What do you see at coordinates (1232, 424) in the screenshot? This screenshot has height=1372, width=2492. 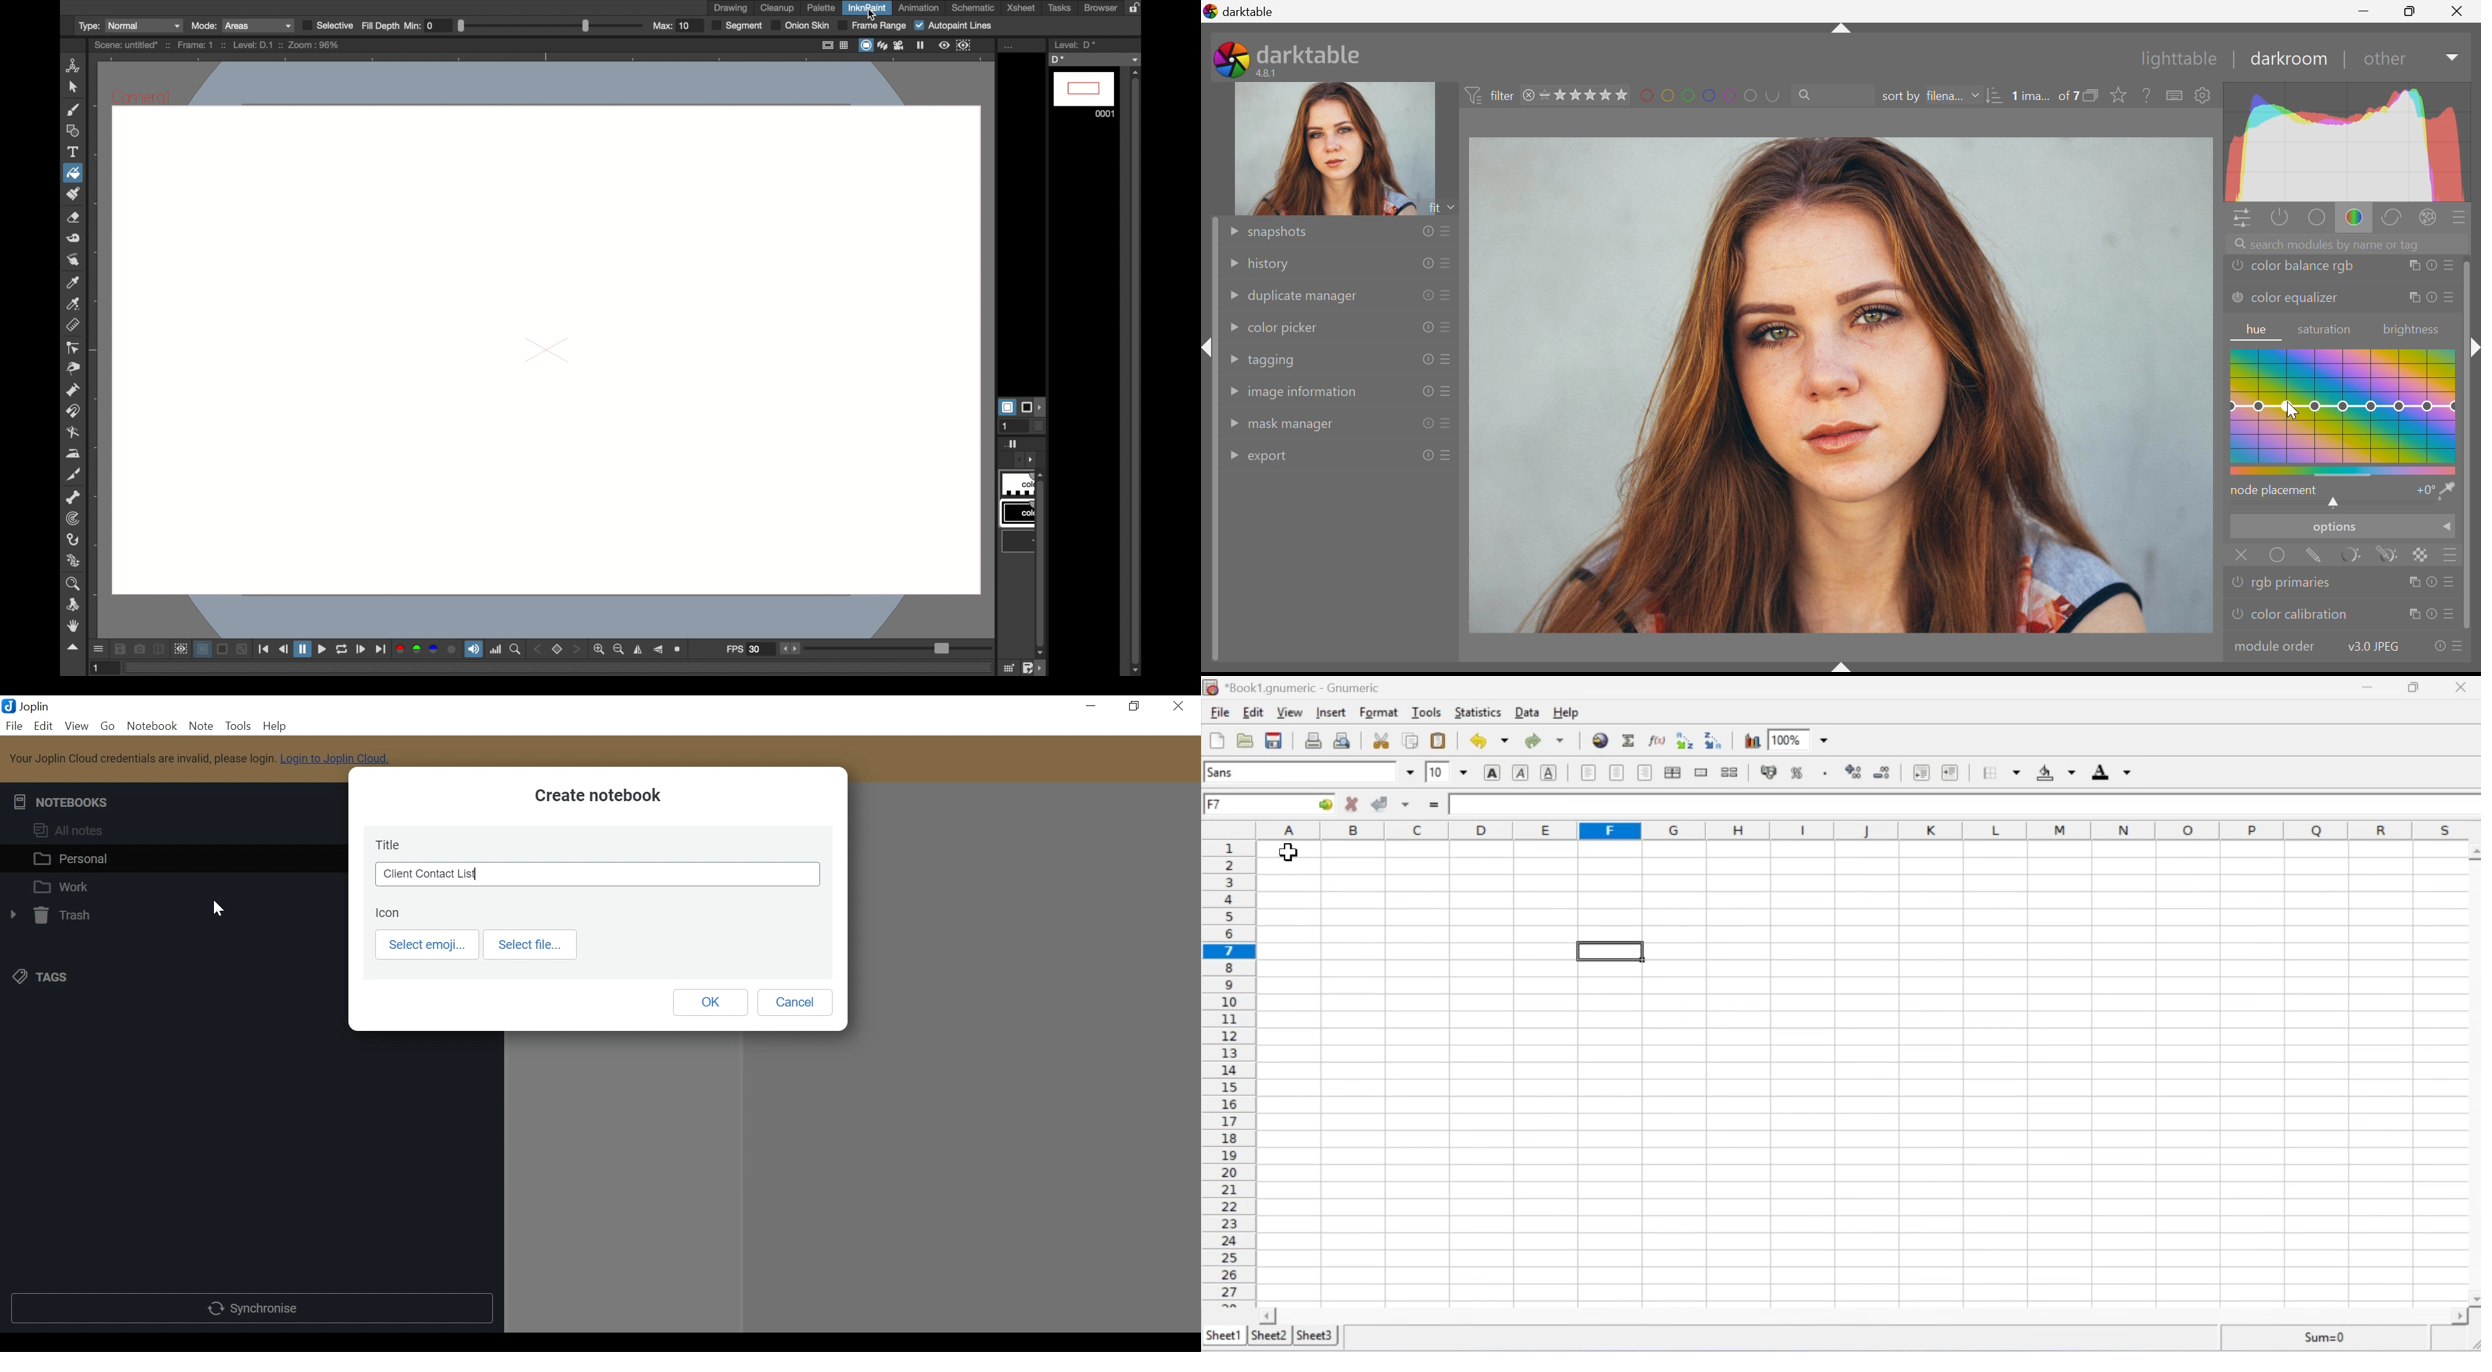 I see `Drop Down` at bounding box center [1232, 424].